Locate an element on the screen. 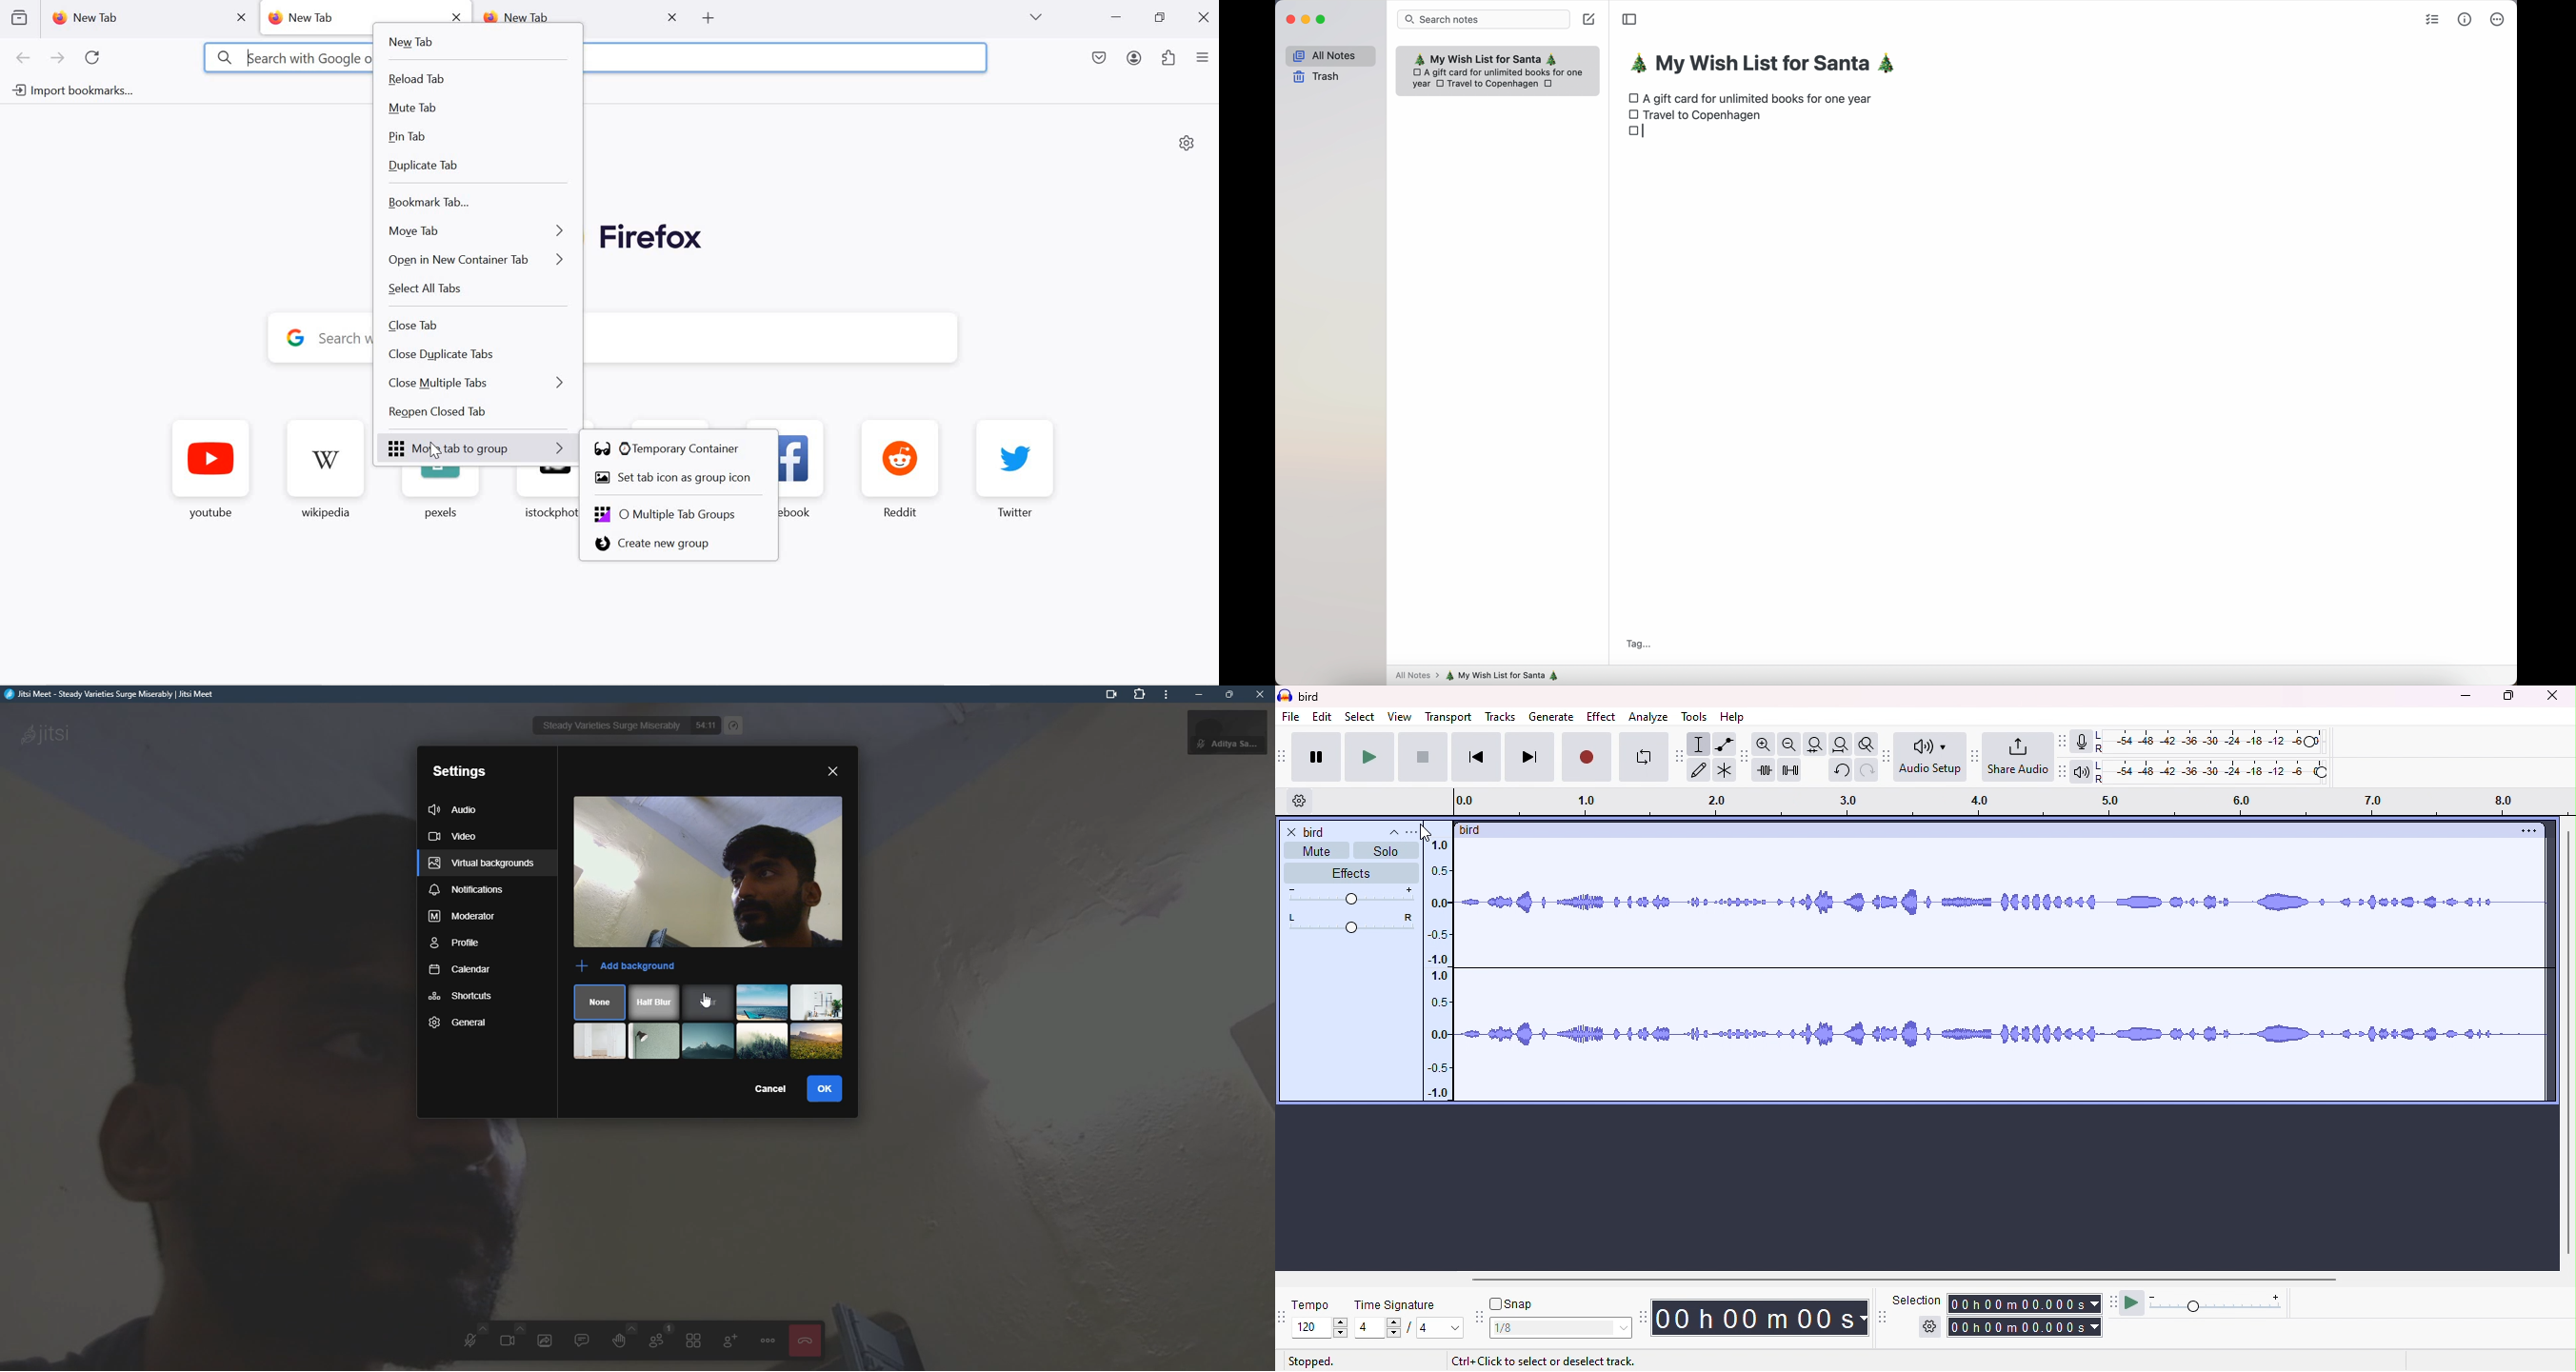 This screenshot has height=1372, width=2576. vertical scroll bar is located at coordinates (2567, 1042).